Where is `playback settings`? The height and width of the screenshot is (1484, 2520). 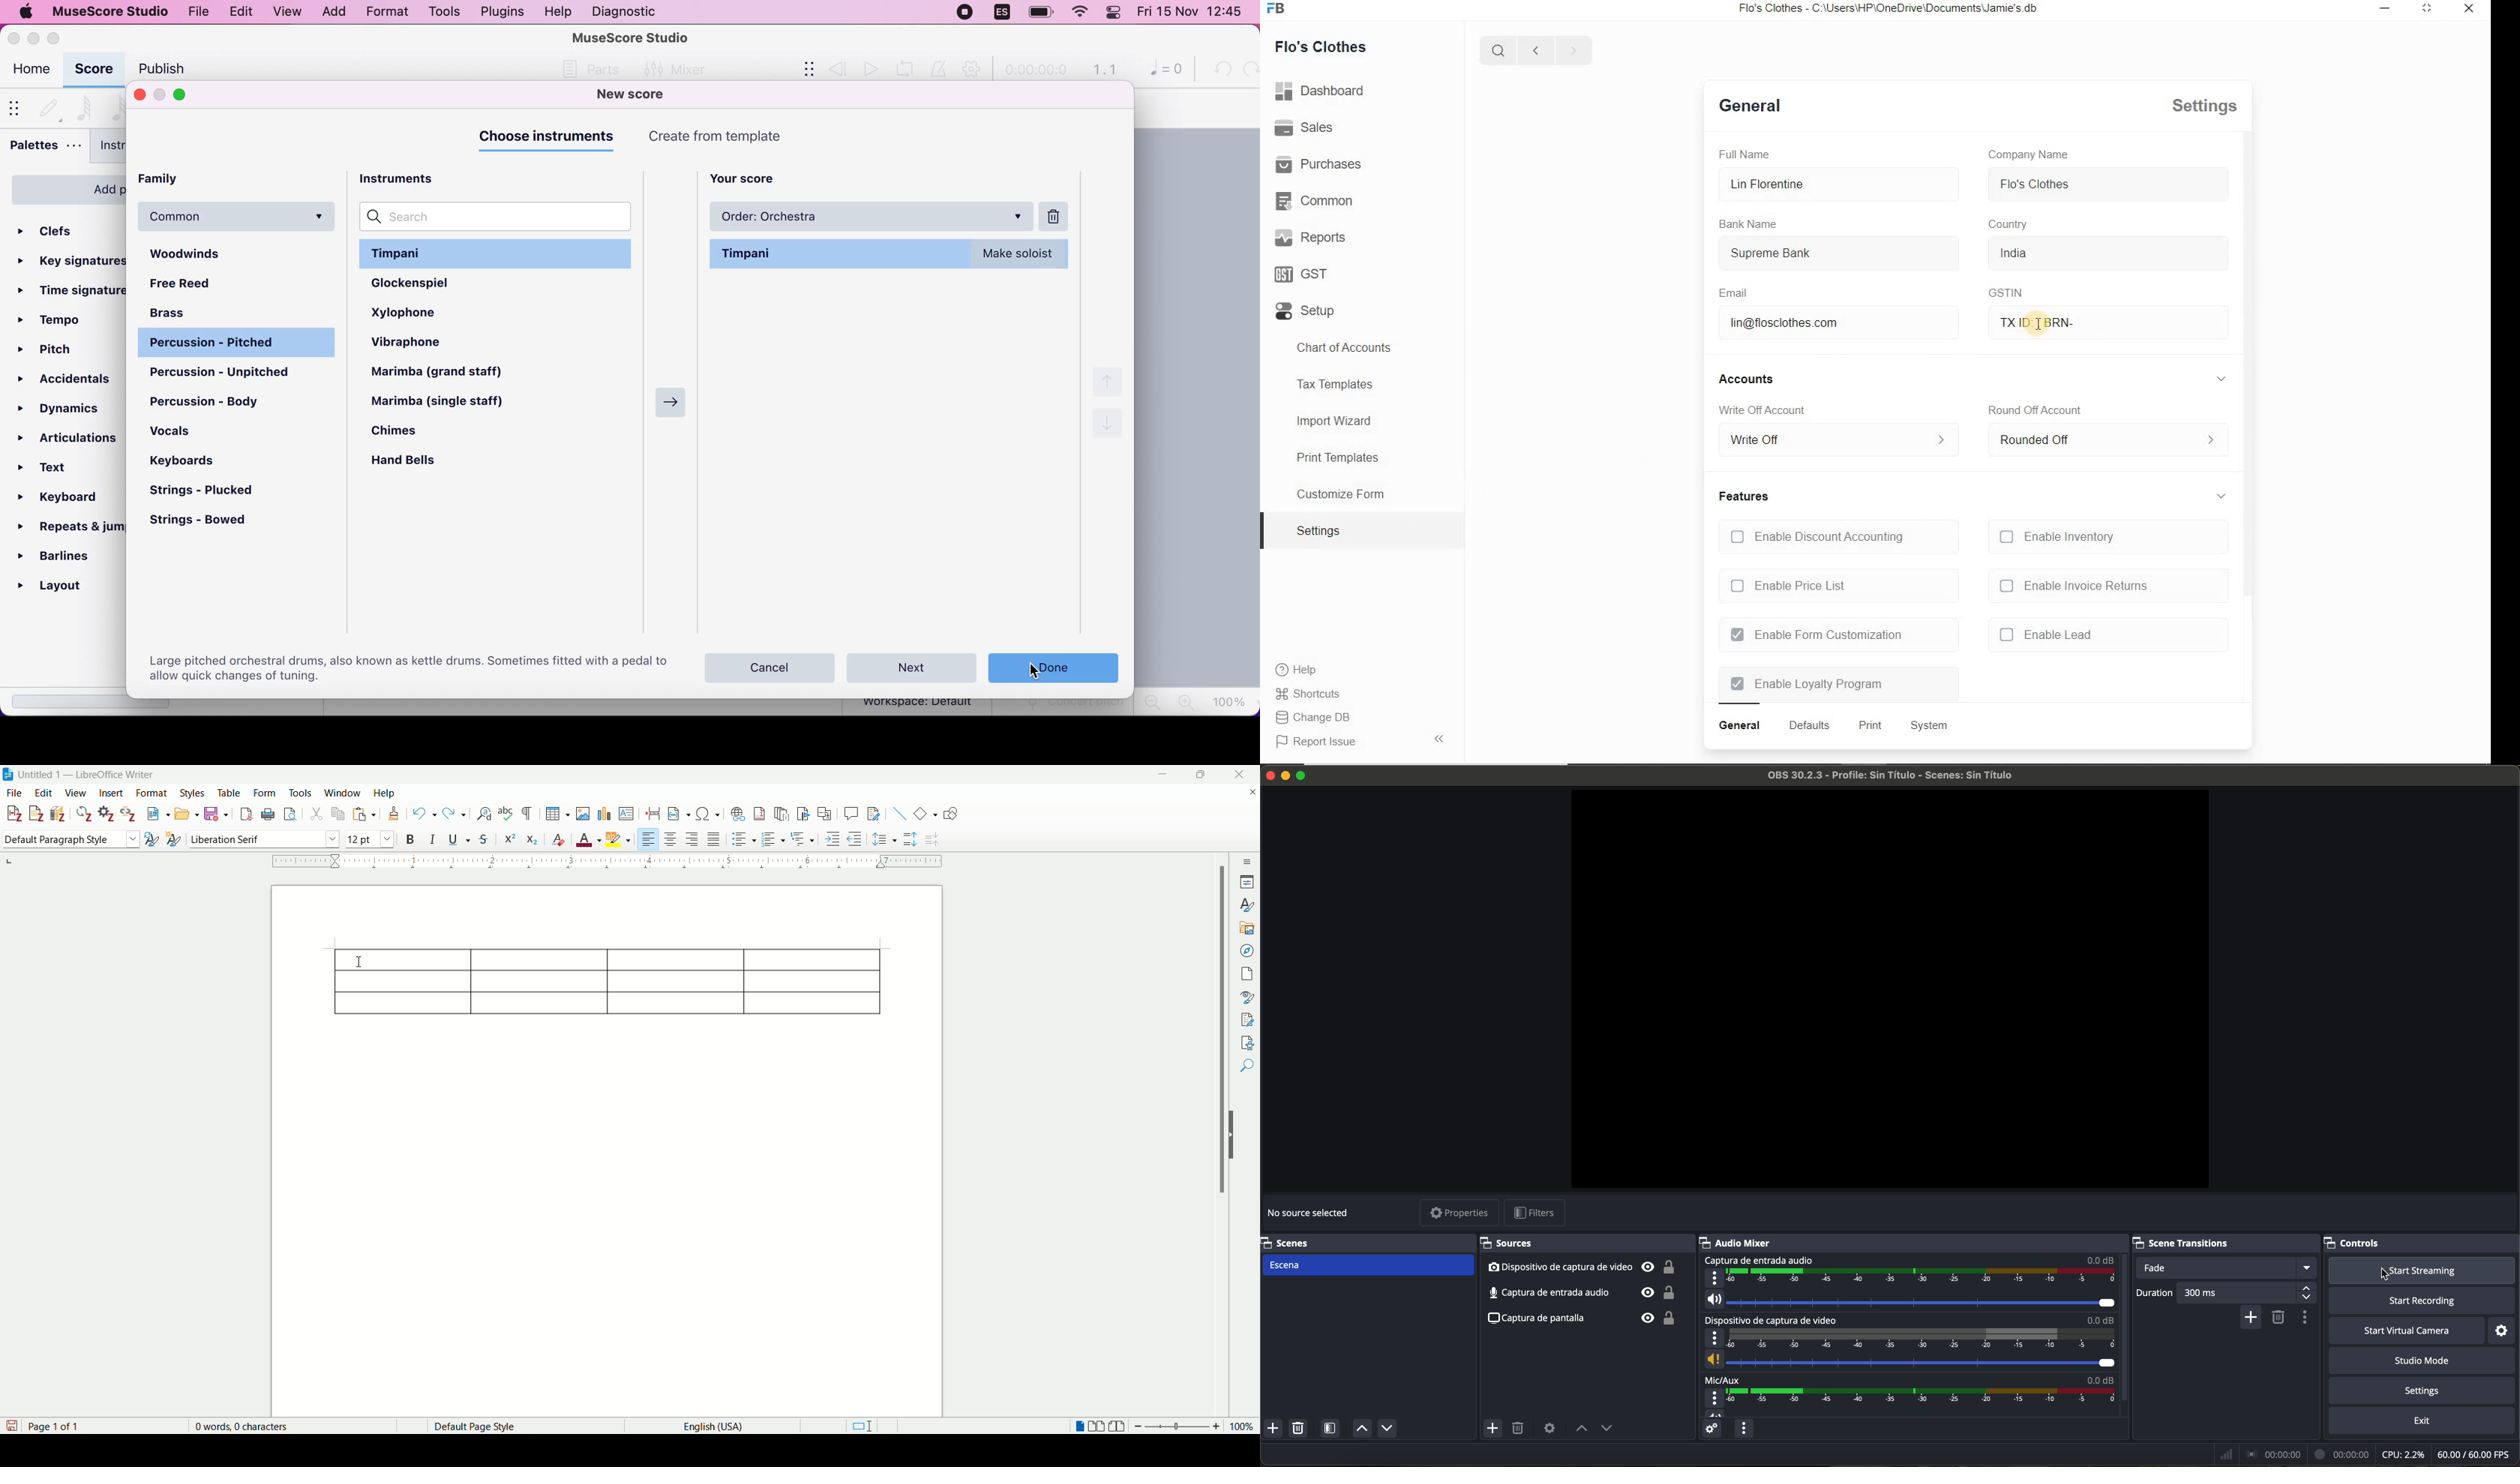
playback settings is located at coordinates (974, 70).